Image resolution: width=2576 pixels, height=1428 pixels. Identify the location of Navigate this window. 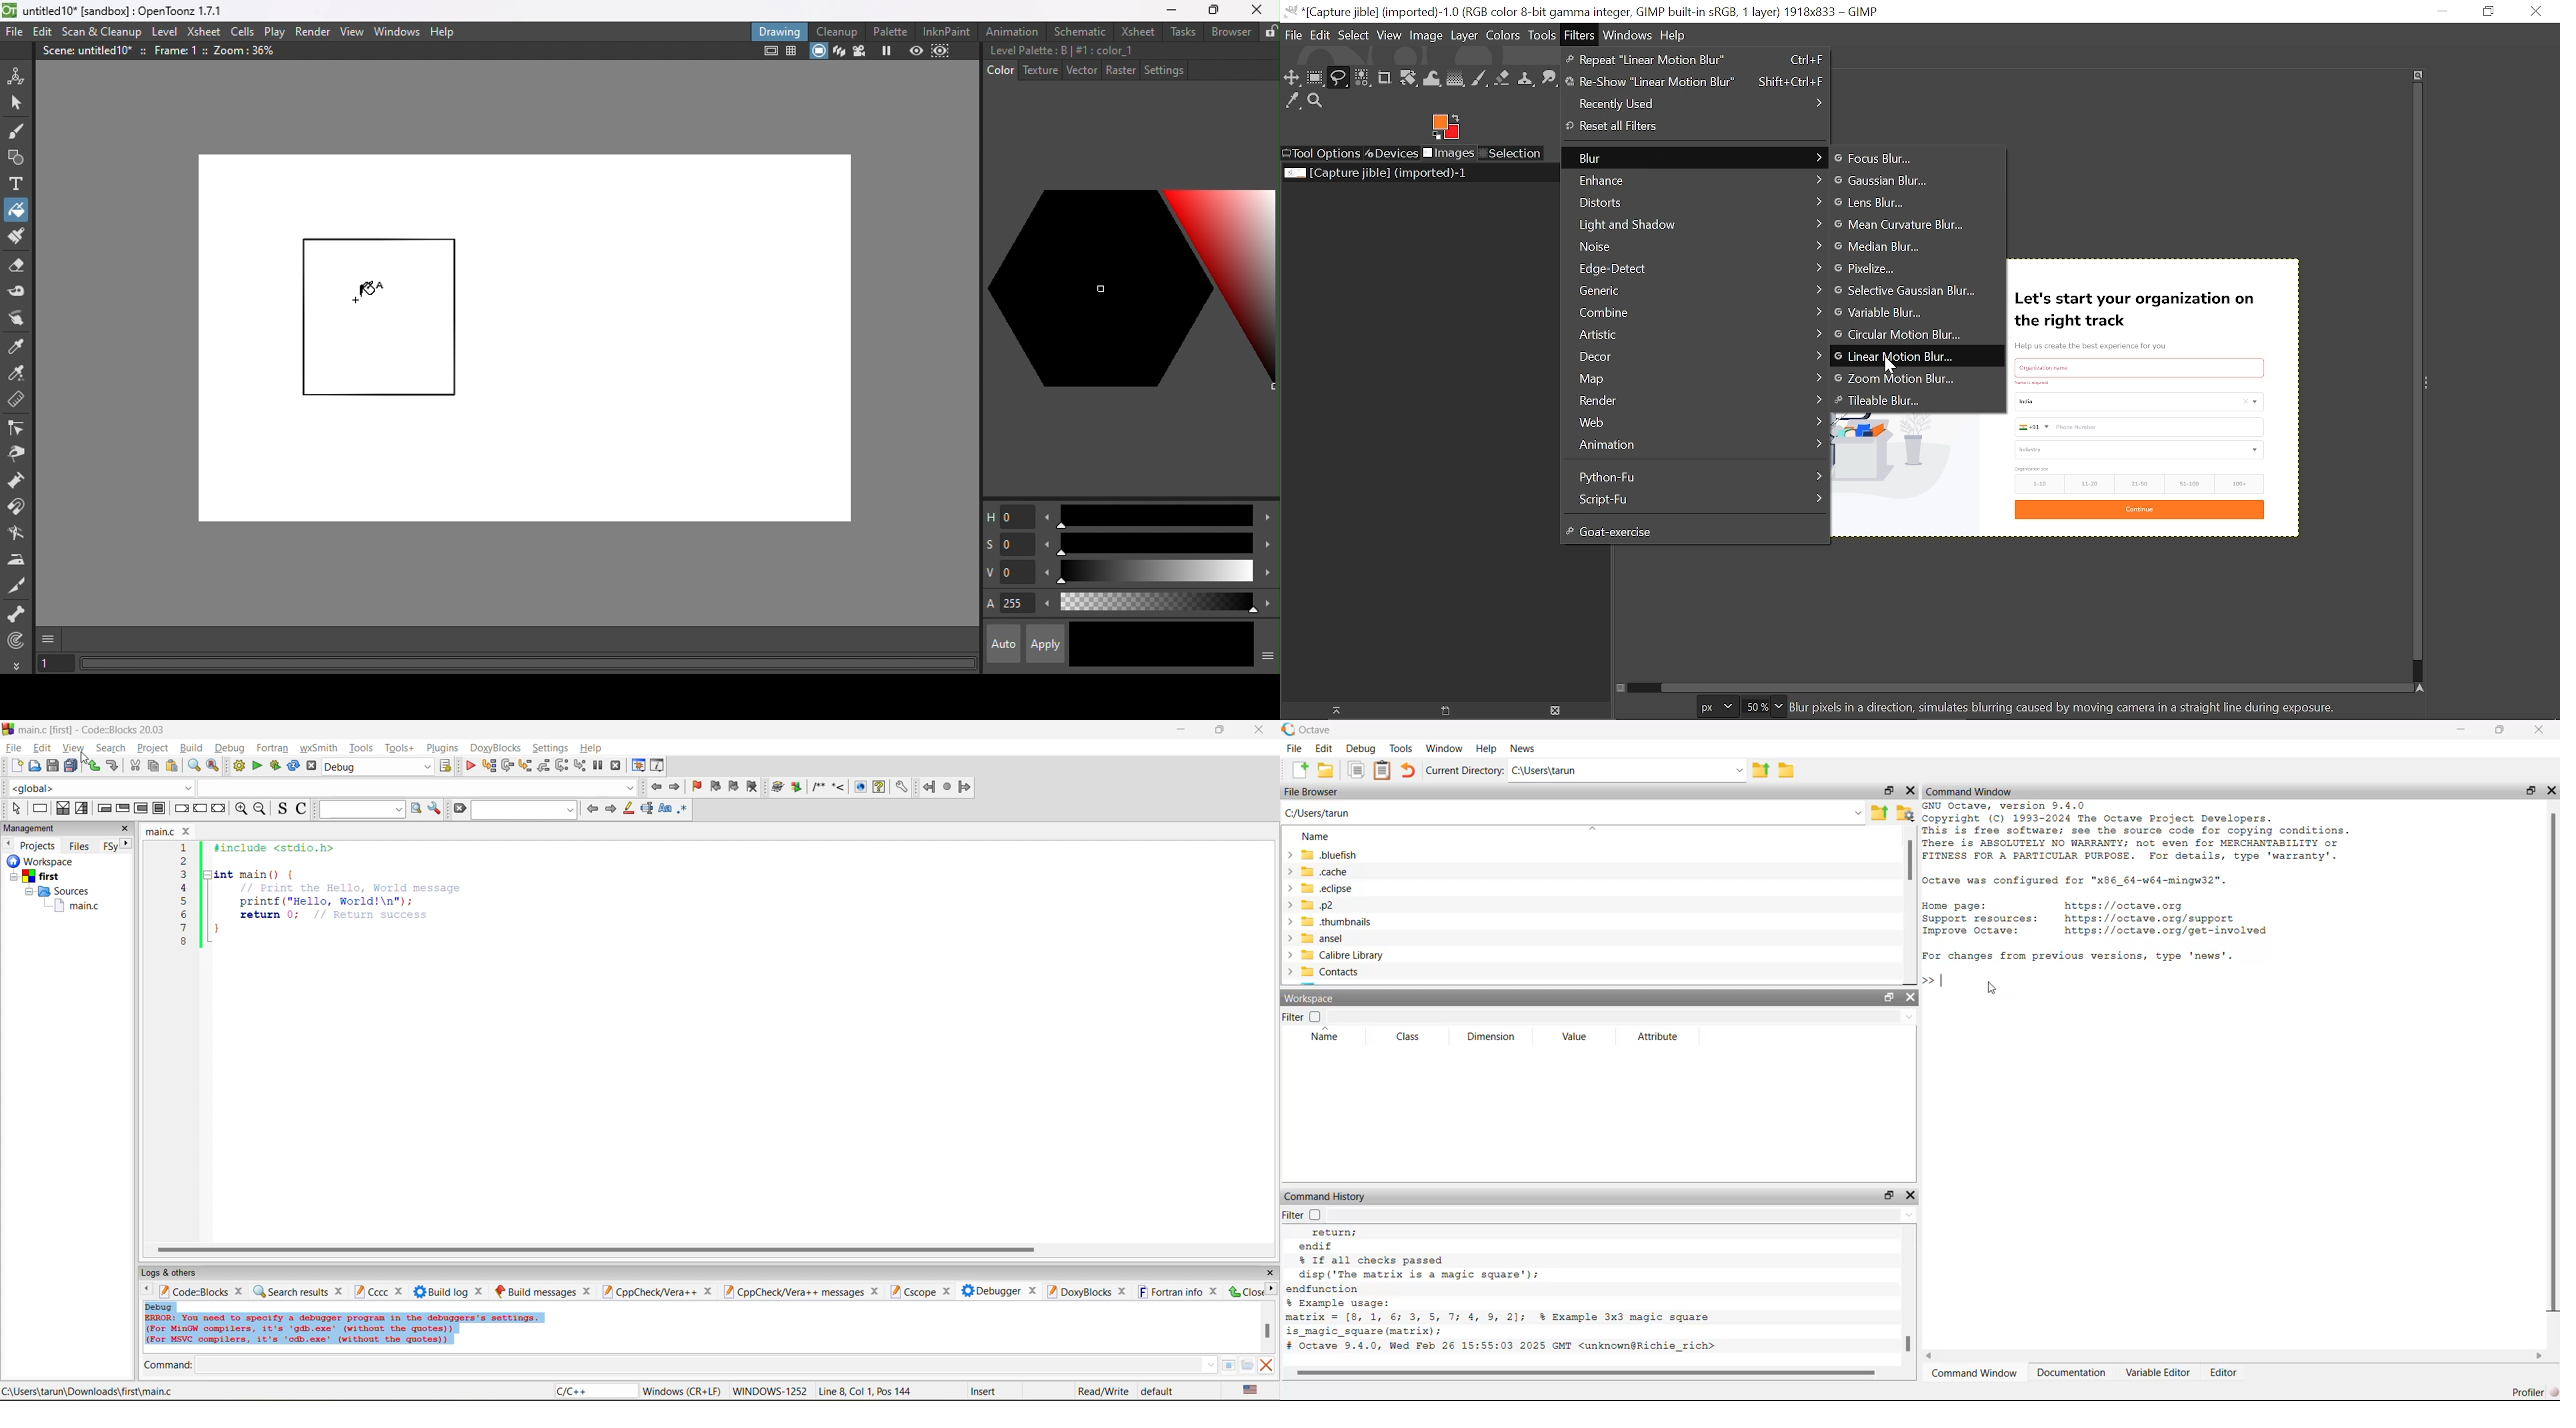
(2424, 689).